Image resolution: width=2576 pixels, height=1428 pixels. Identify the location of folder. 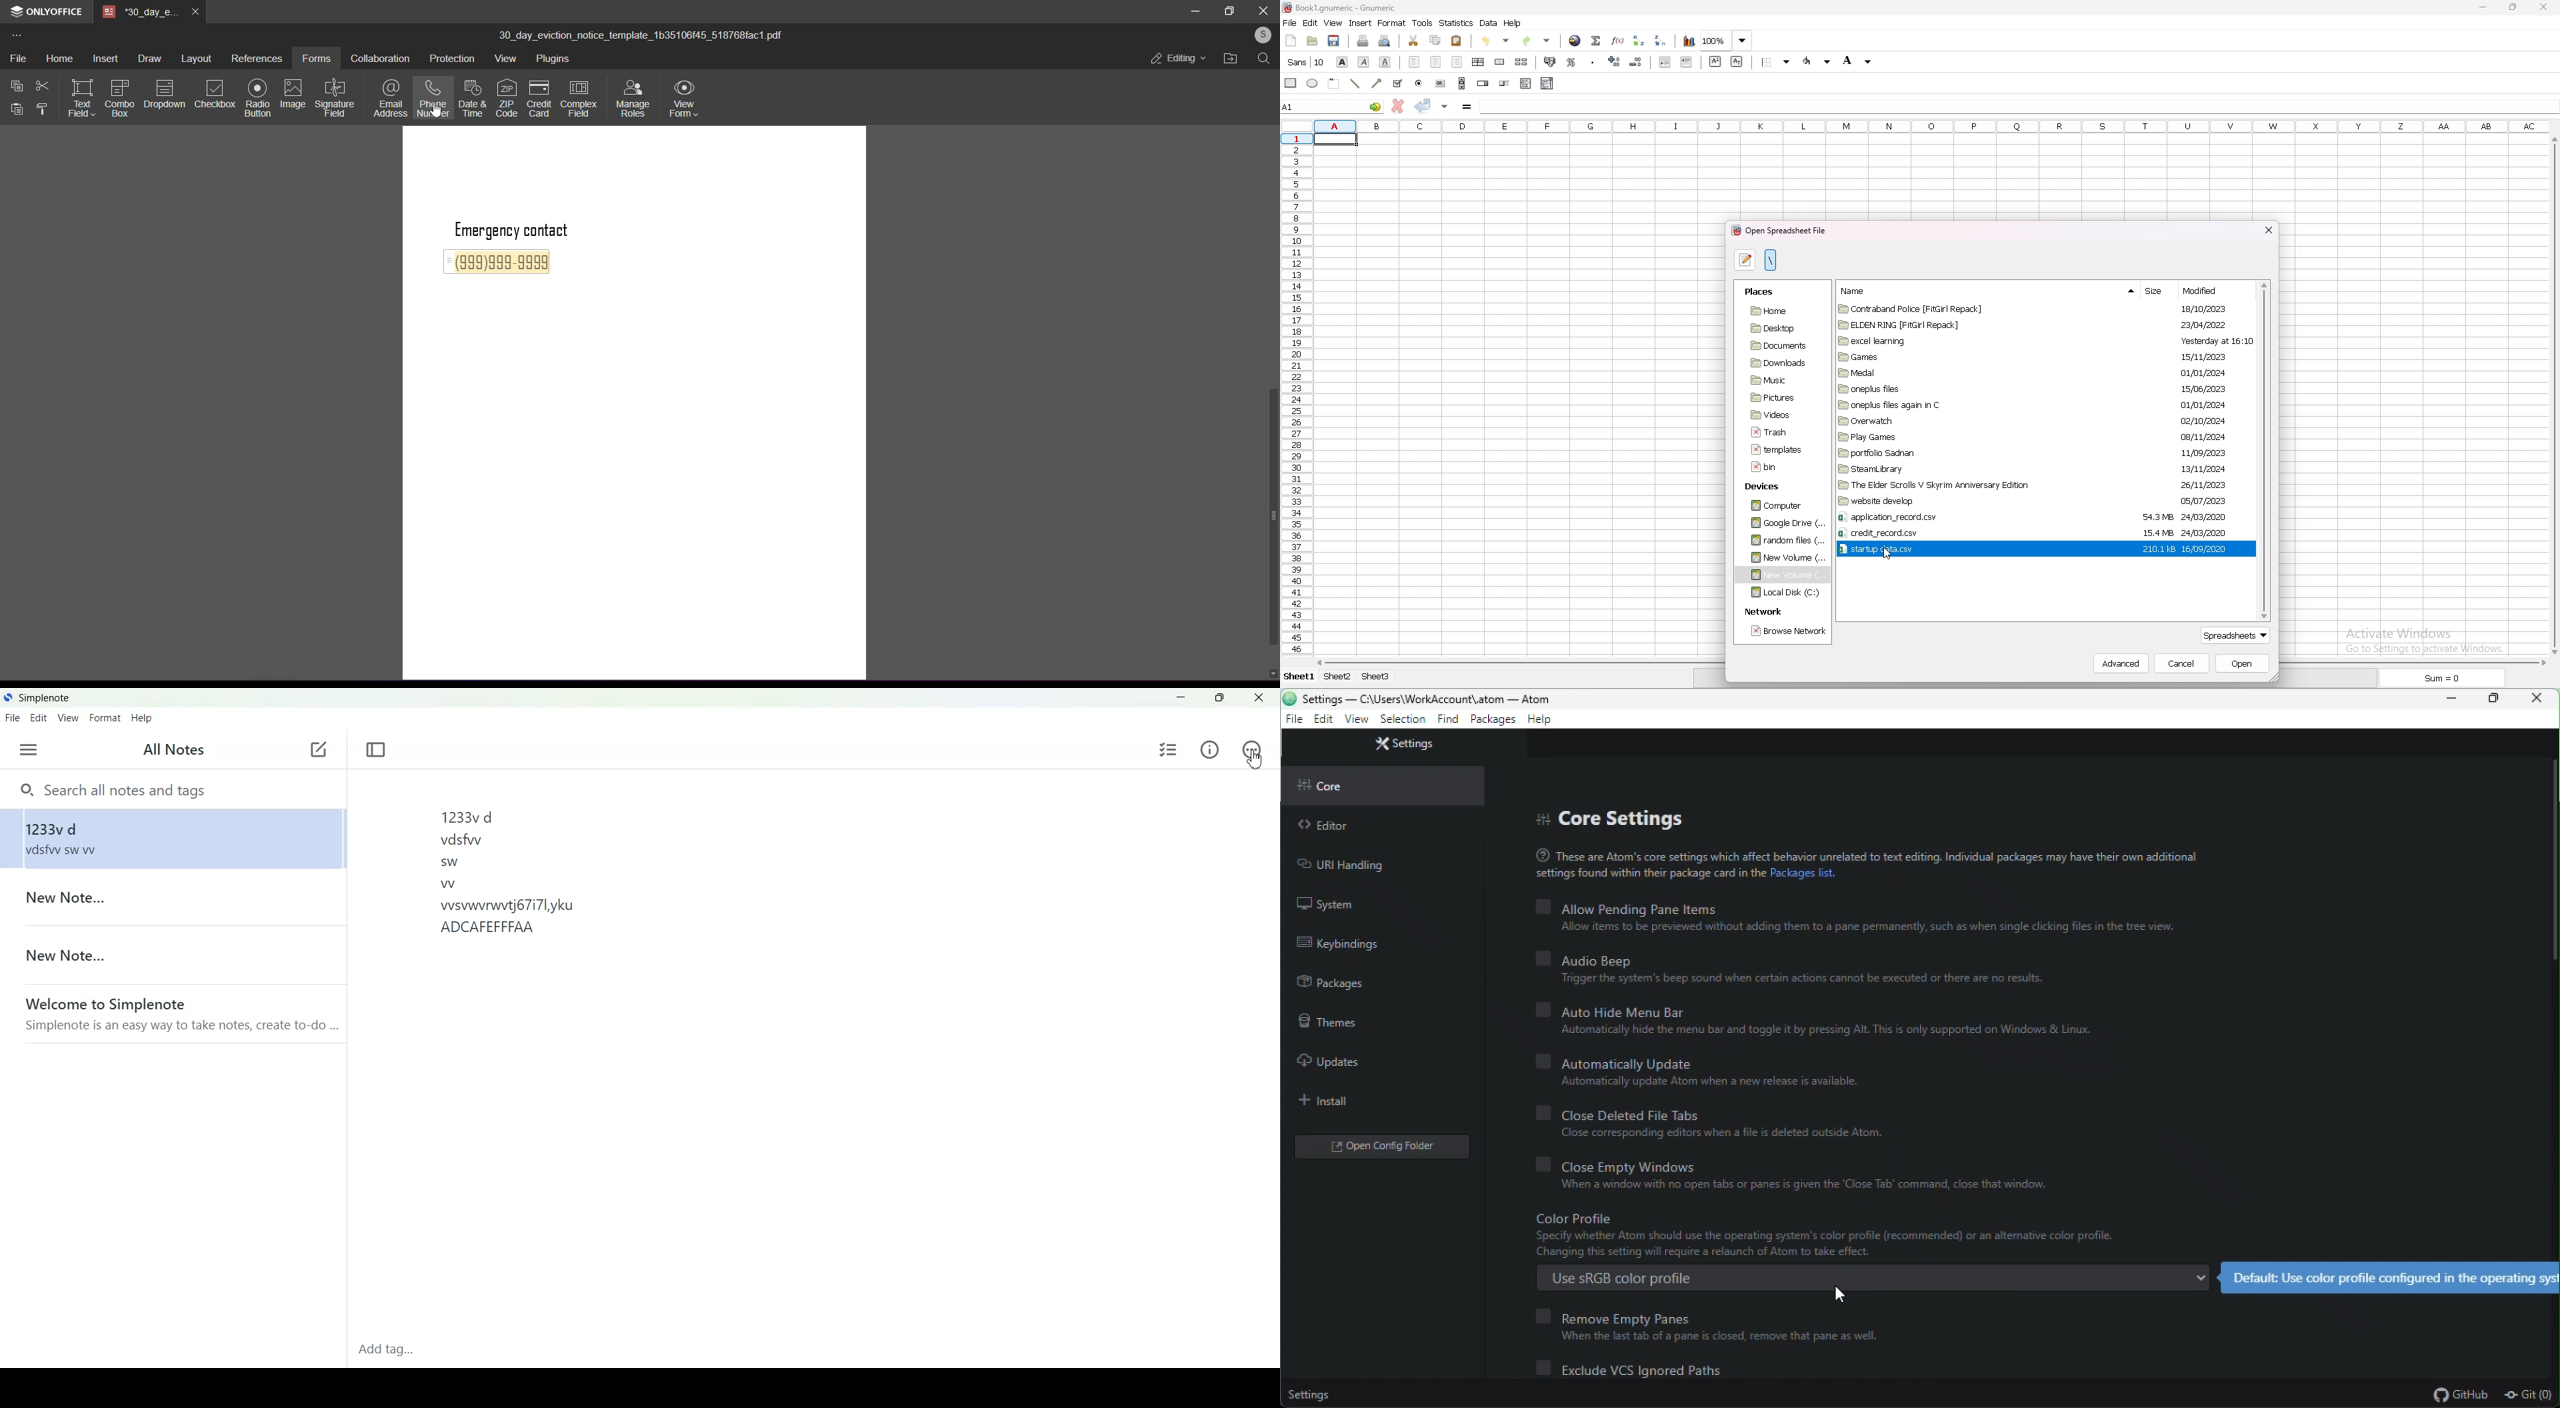
(1983, 437).